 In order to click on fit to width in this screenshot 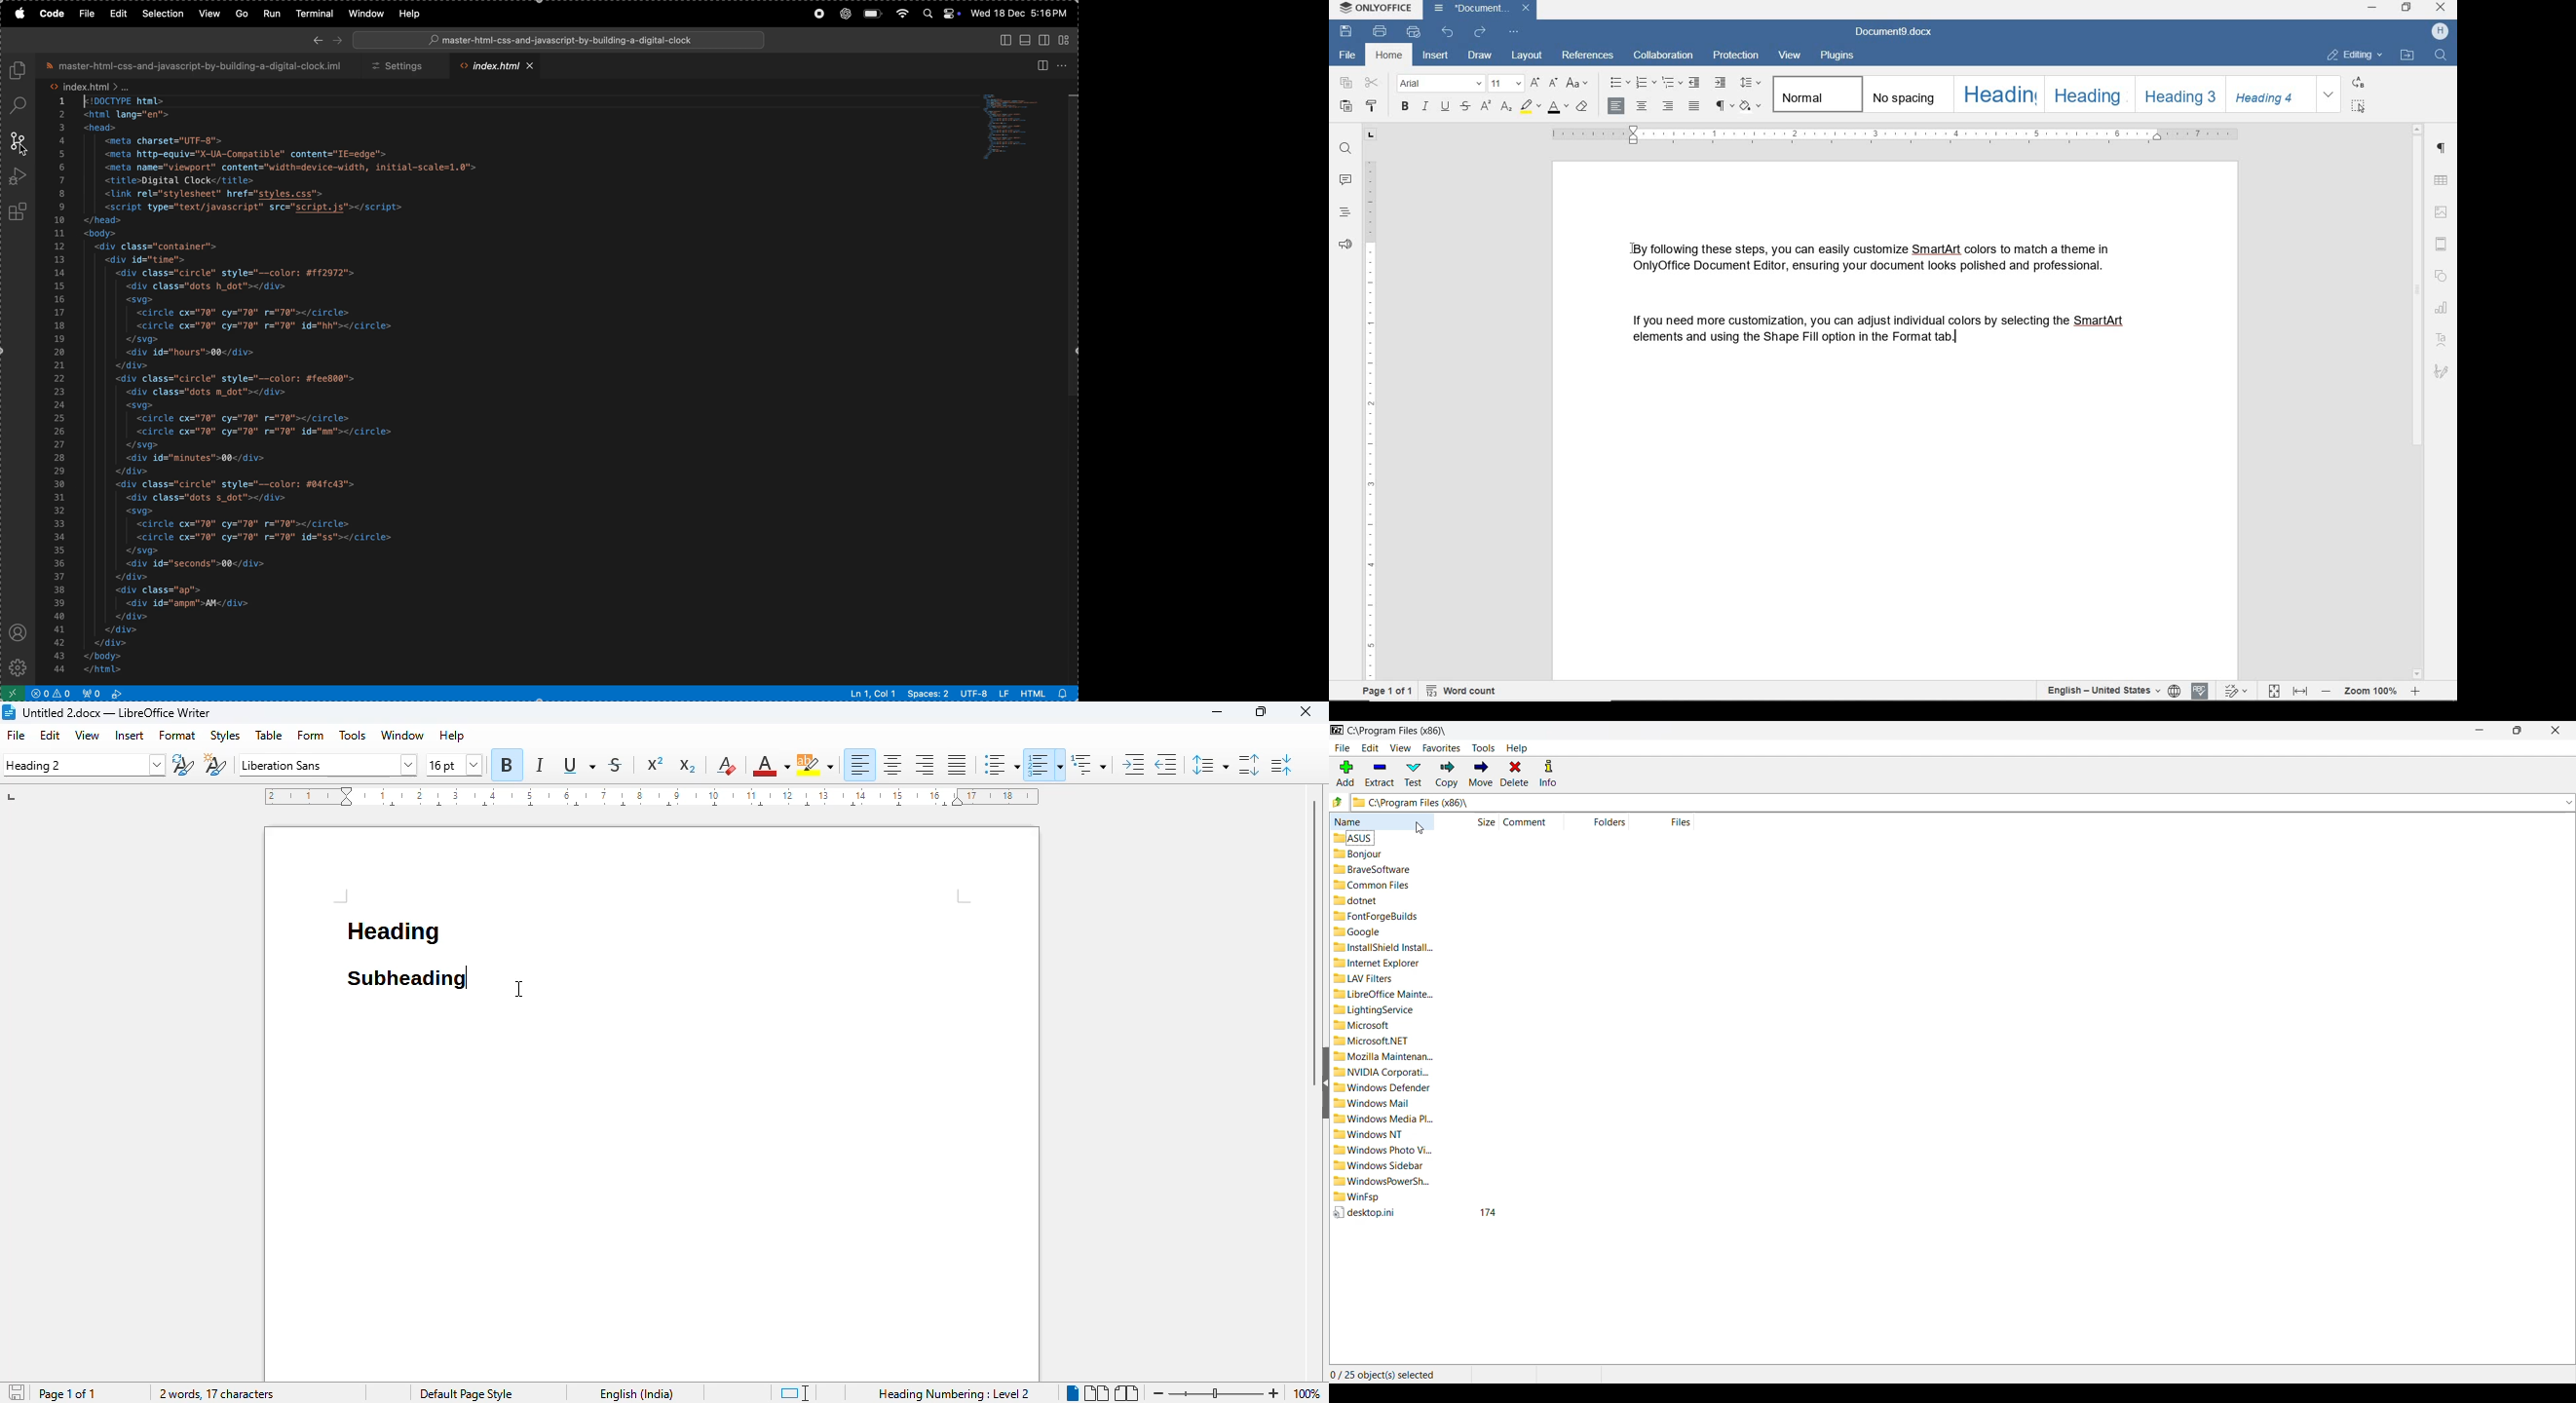, I will do `click(2301, 691)`.